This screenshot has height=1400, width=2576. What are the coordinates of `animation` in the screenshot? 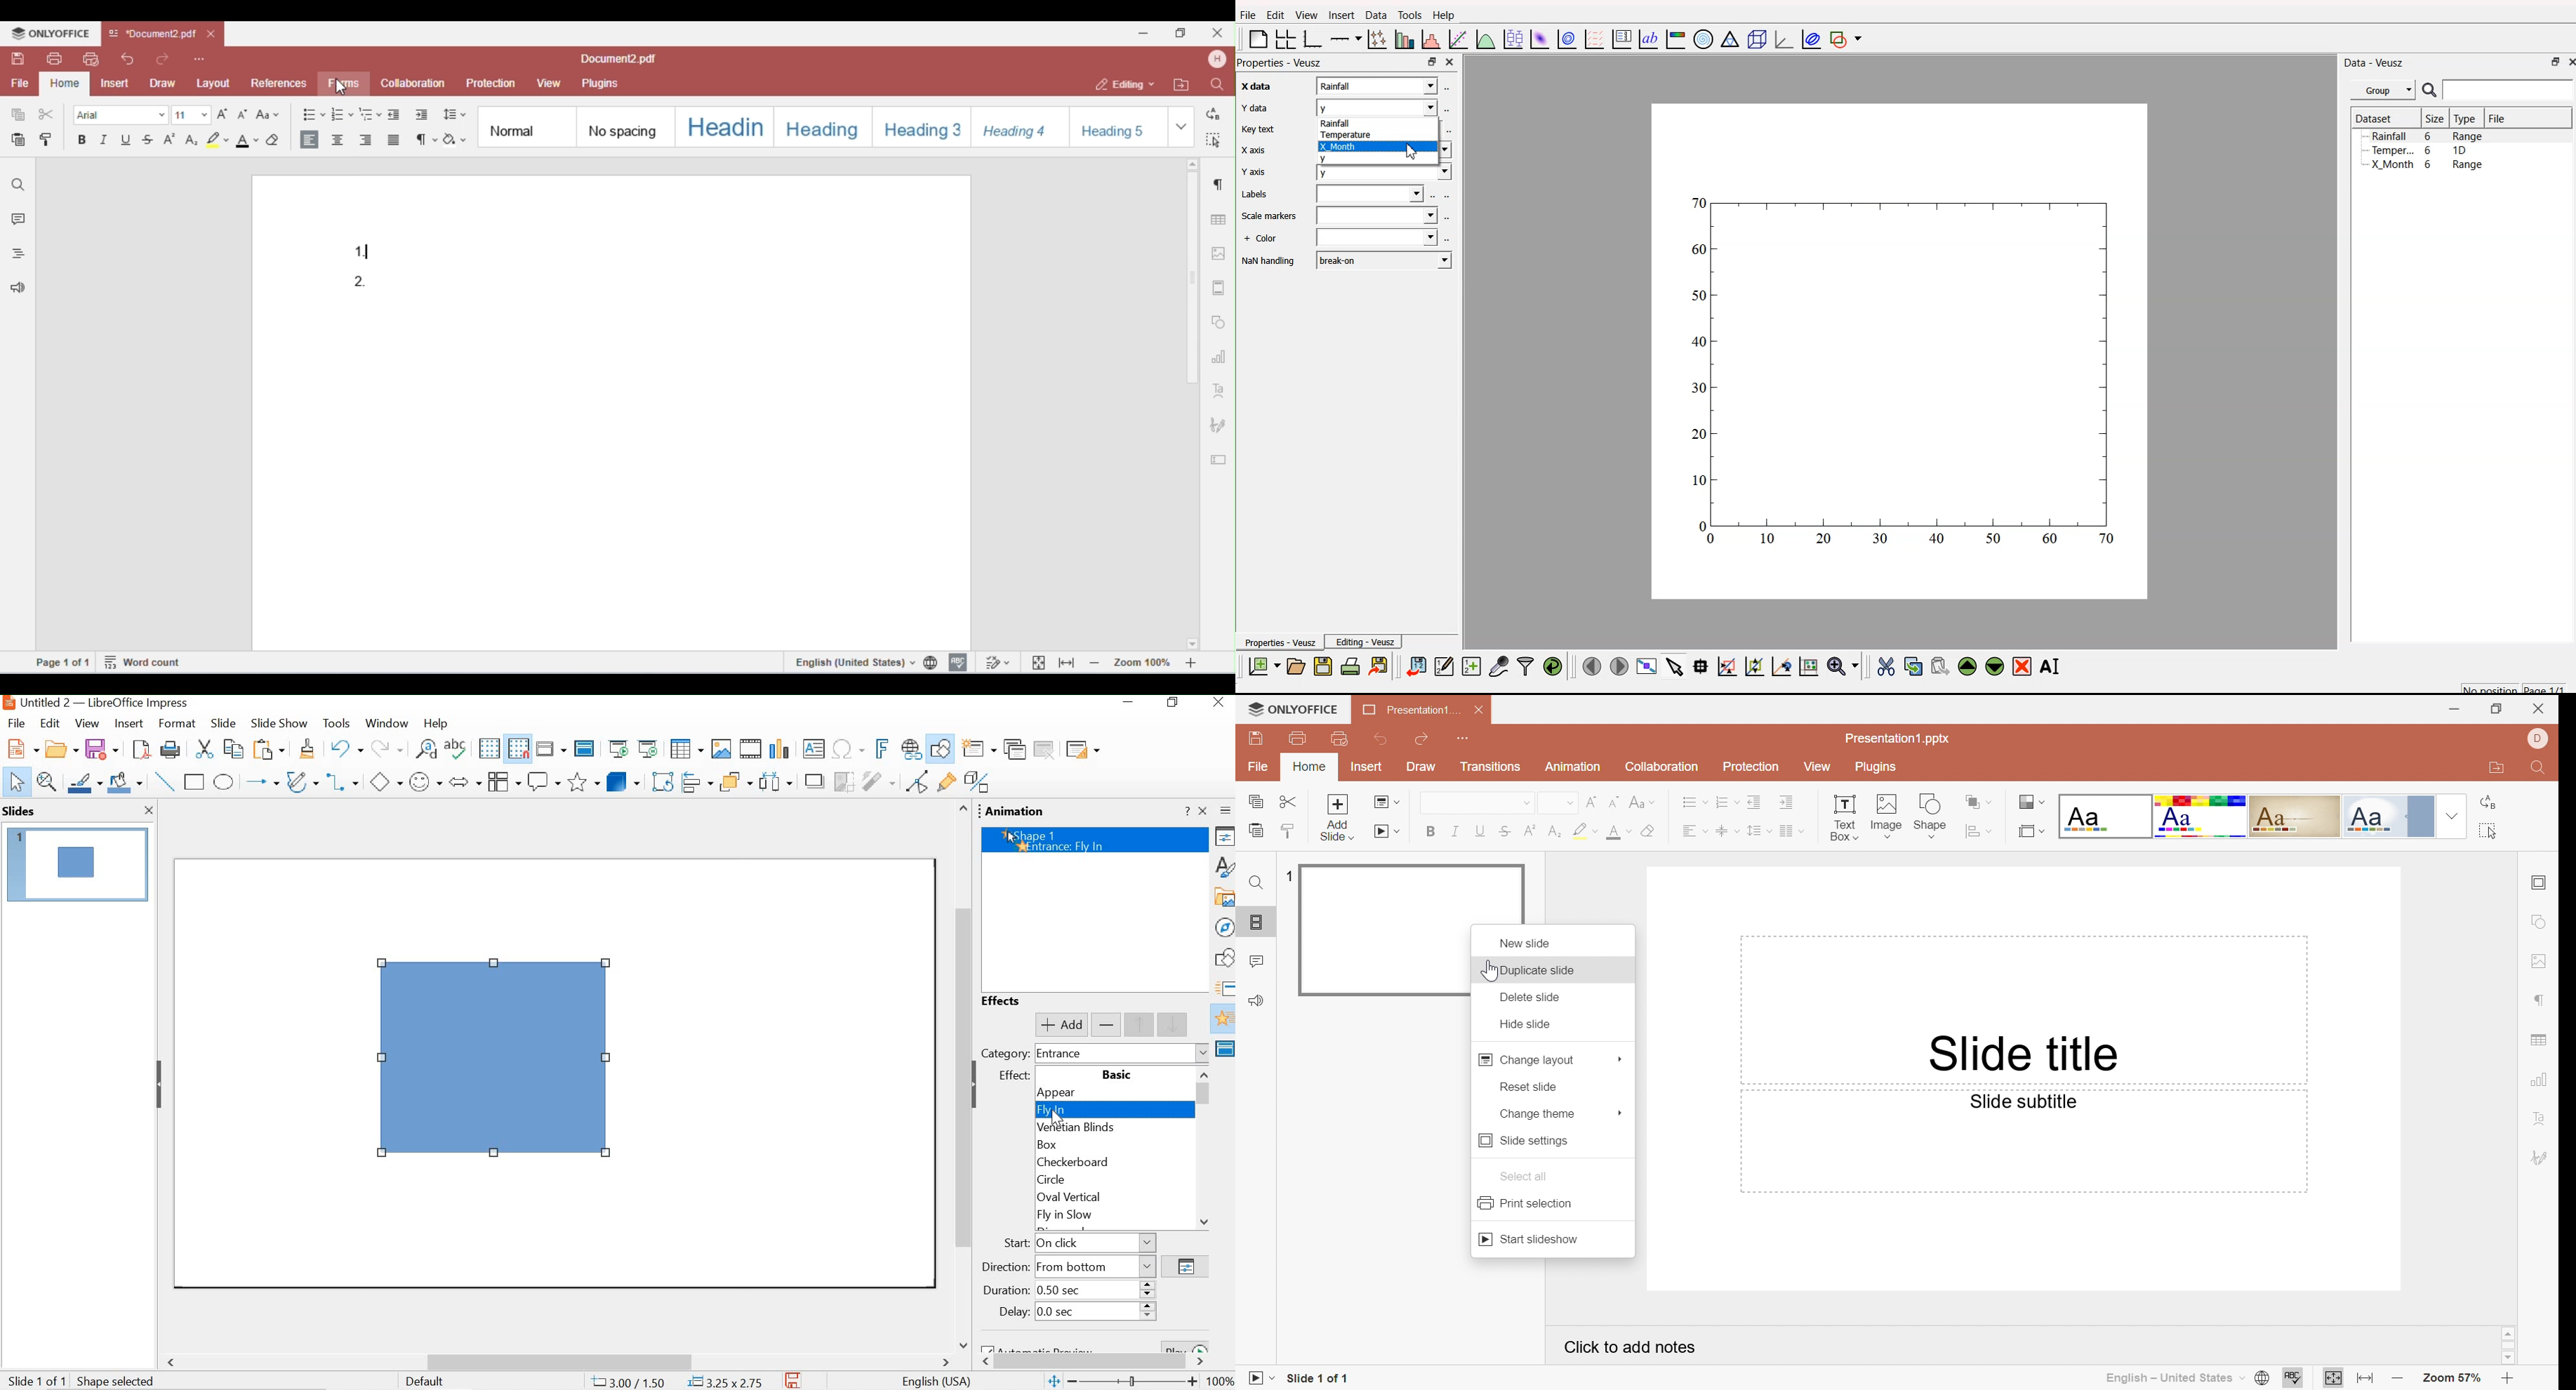 It's located at (1018, 811).